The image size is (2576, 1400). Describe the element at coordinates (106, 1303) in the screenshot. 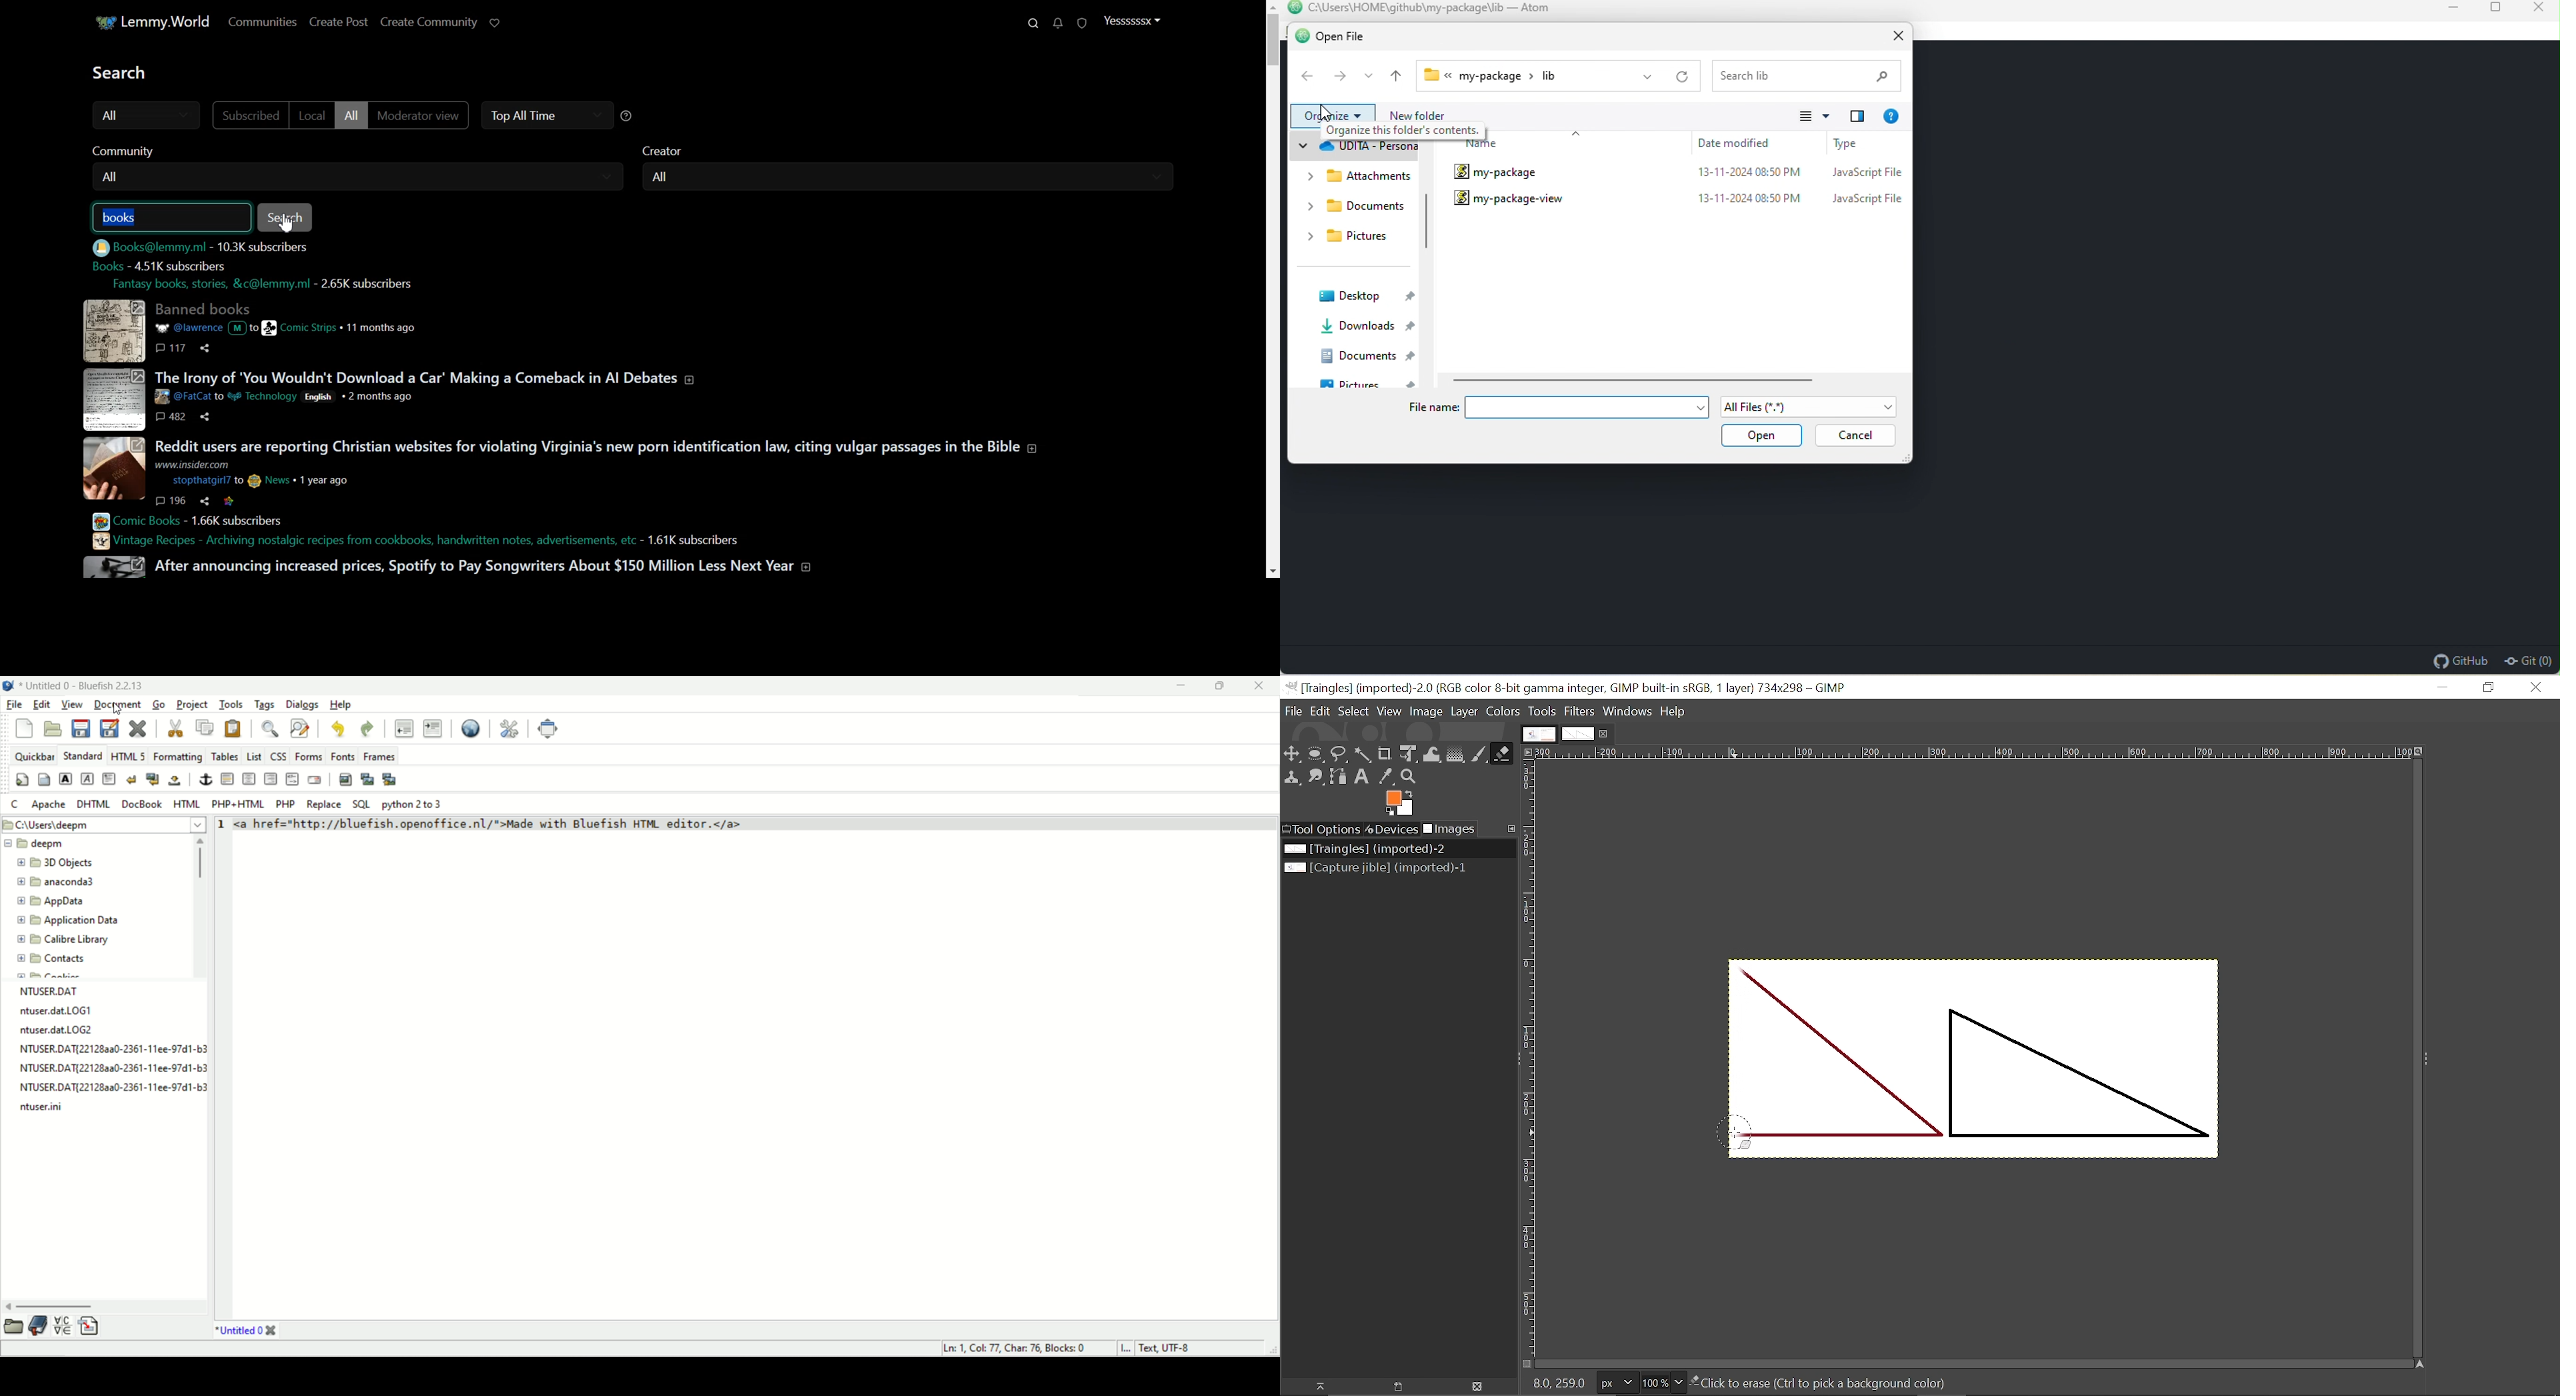

I see `horizontal scroll bar` at that location.